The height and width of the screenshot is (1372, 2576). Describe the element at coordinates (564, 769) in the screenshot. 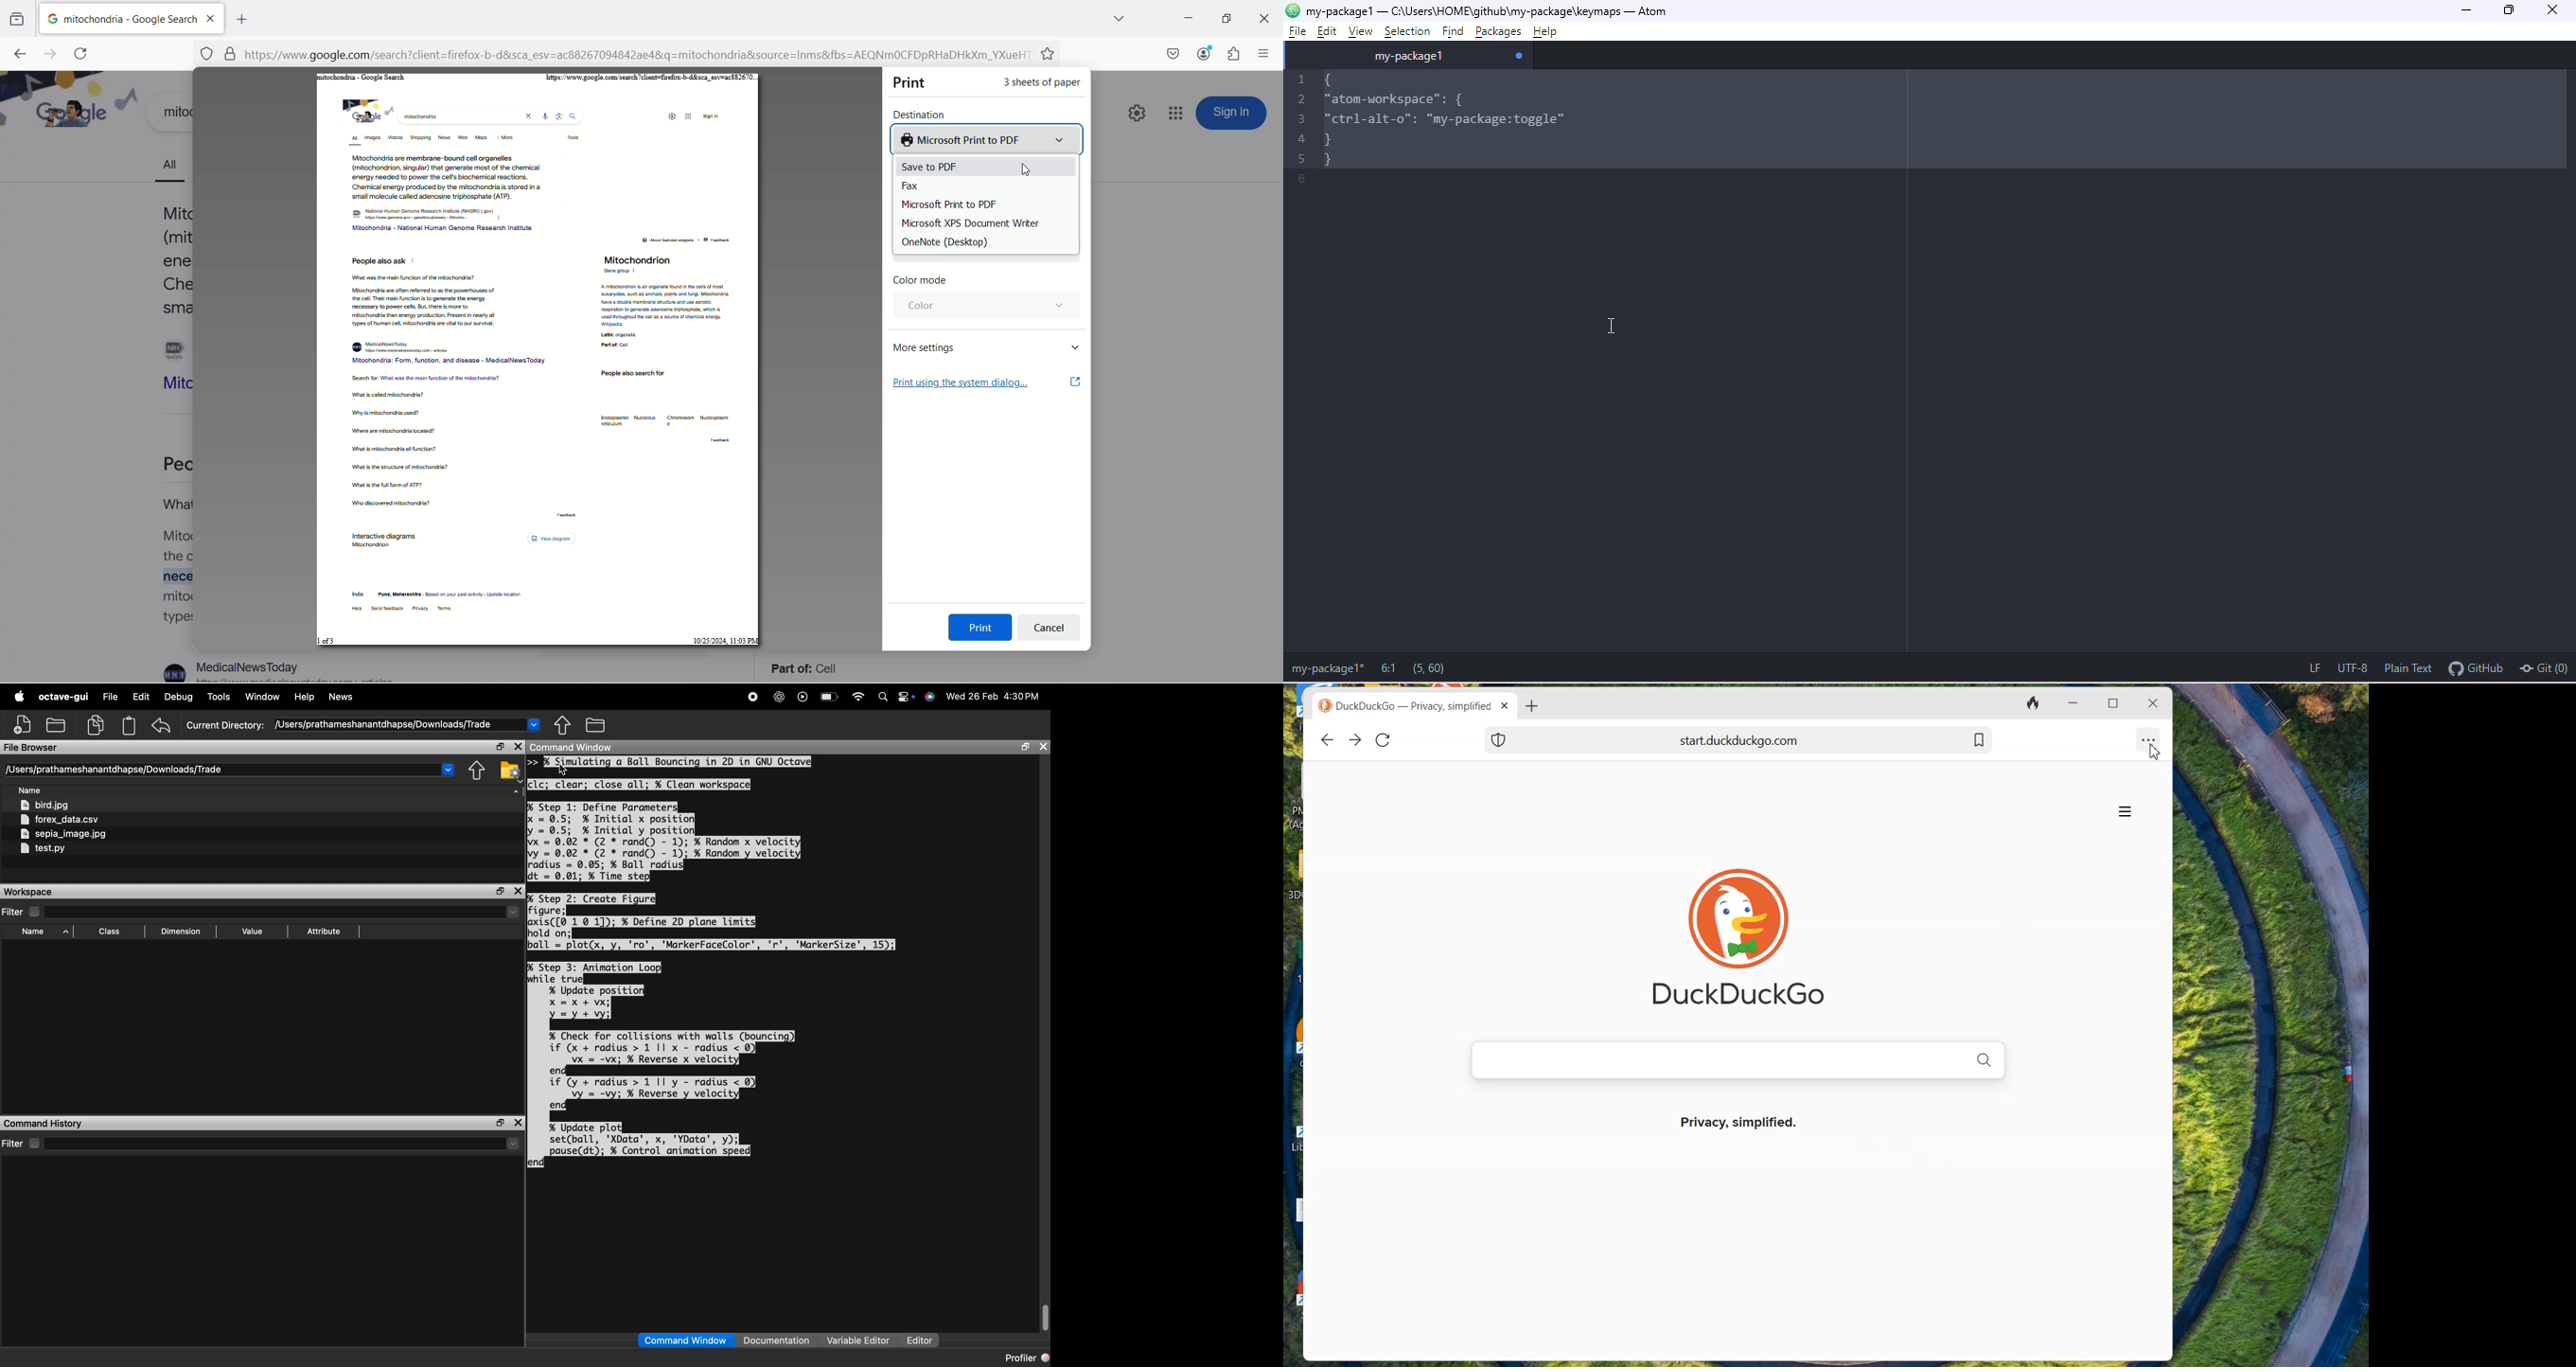

I see `cursor` at that location.